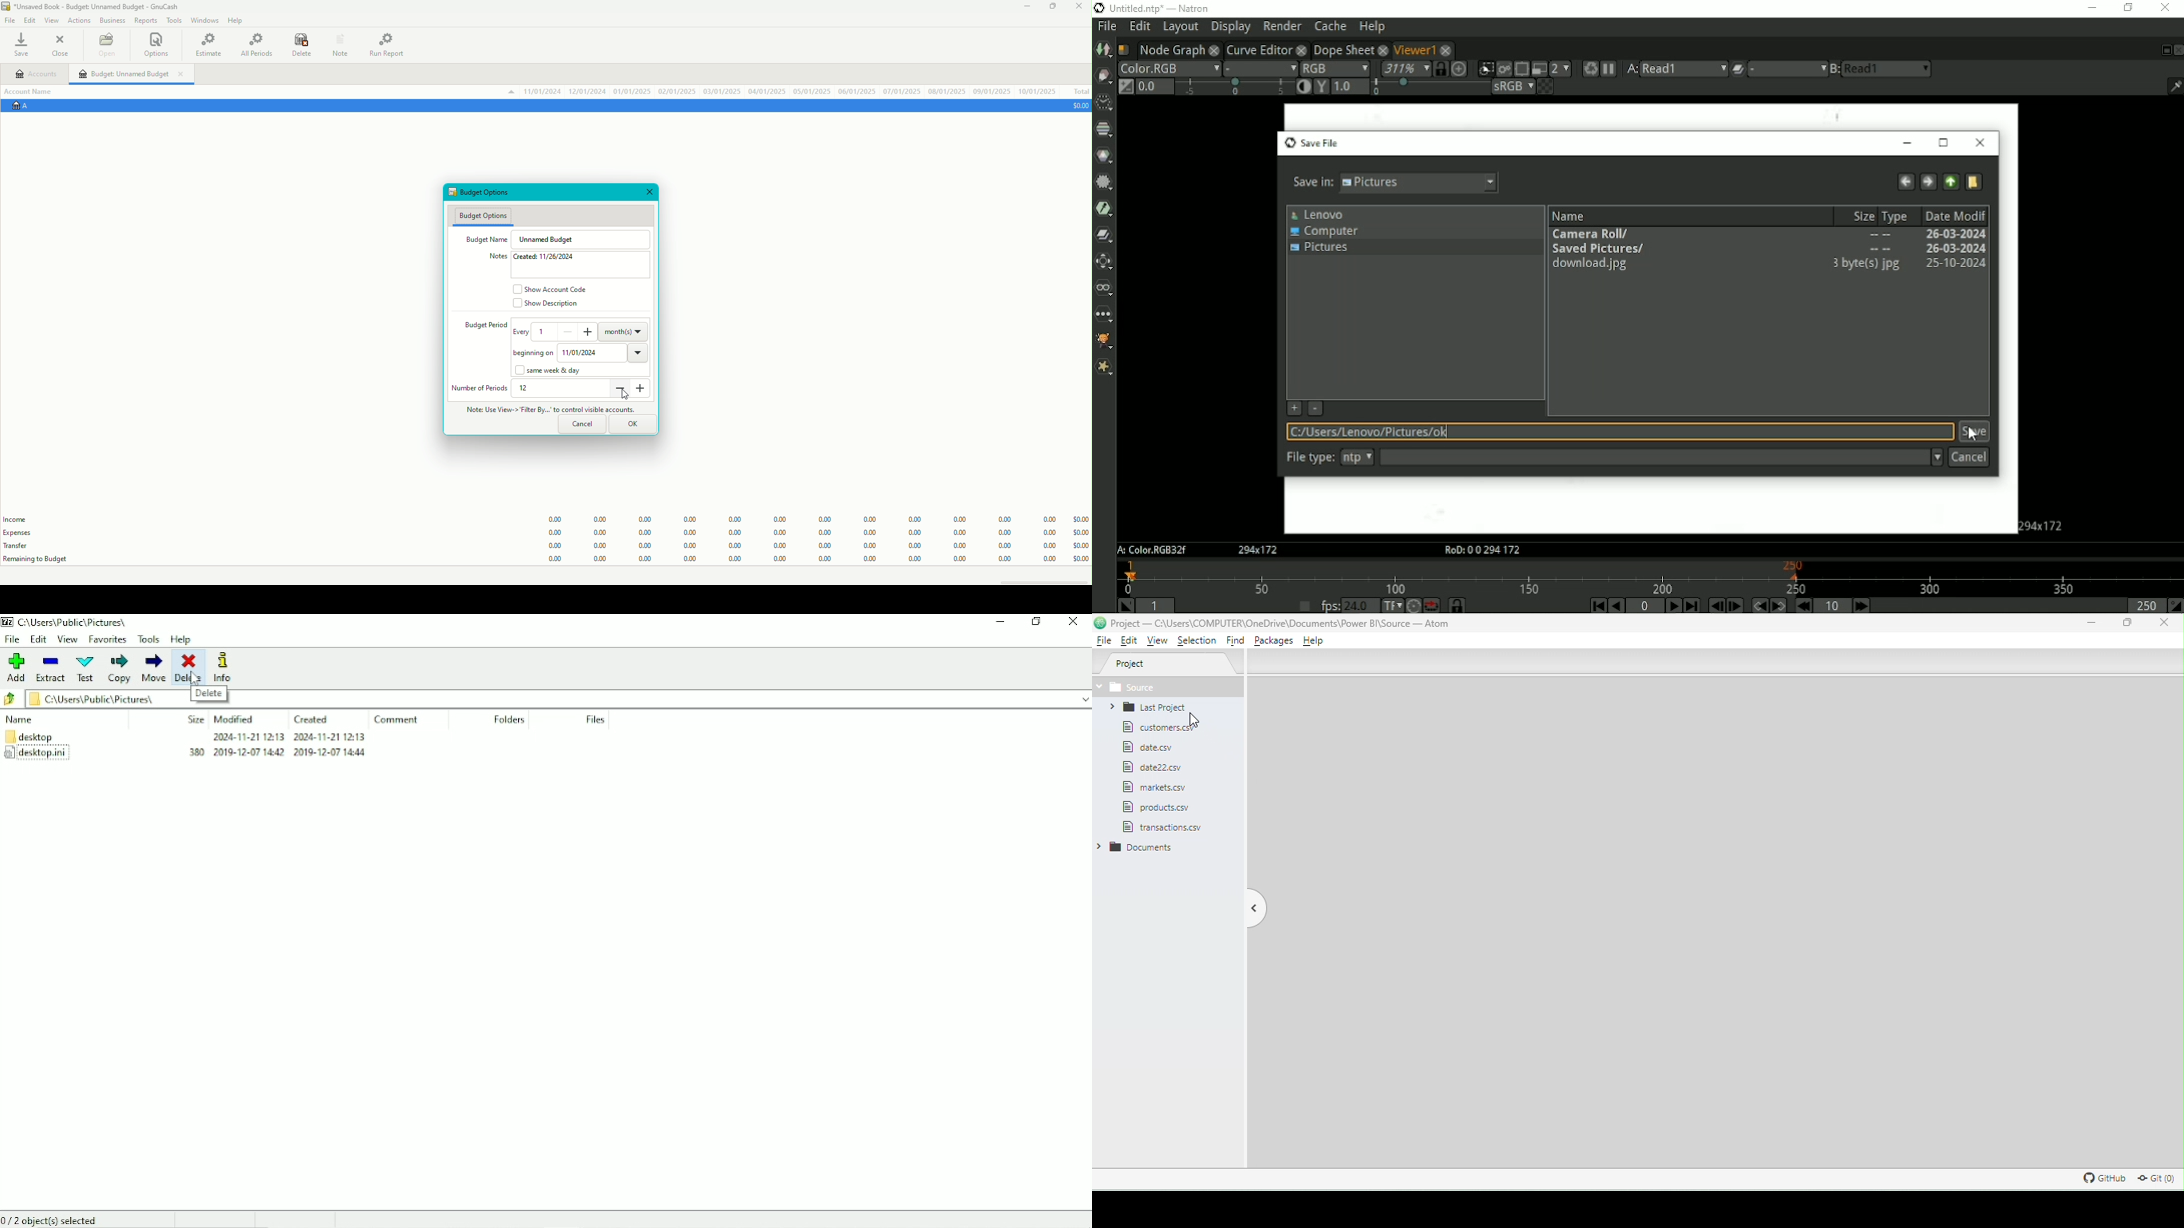 This screenshot has width=2184, height=1232. Describe the element at coordinates (93, 7) in the screenshot. I see `Unsaved Book - GnuCash` at that location.